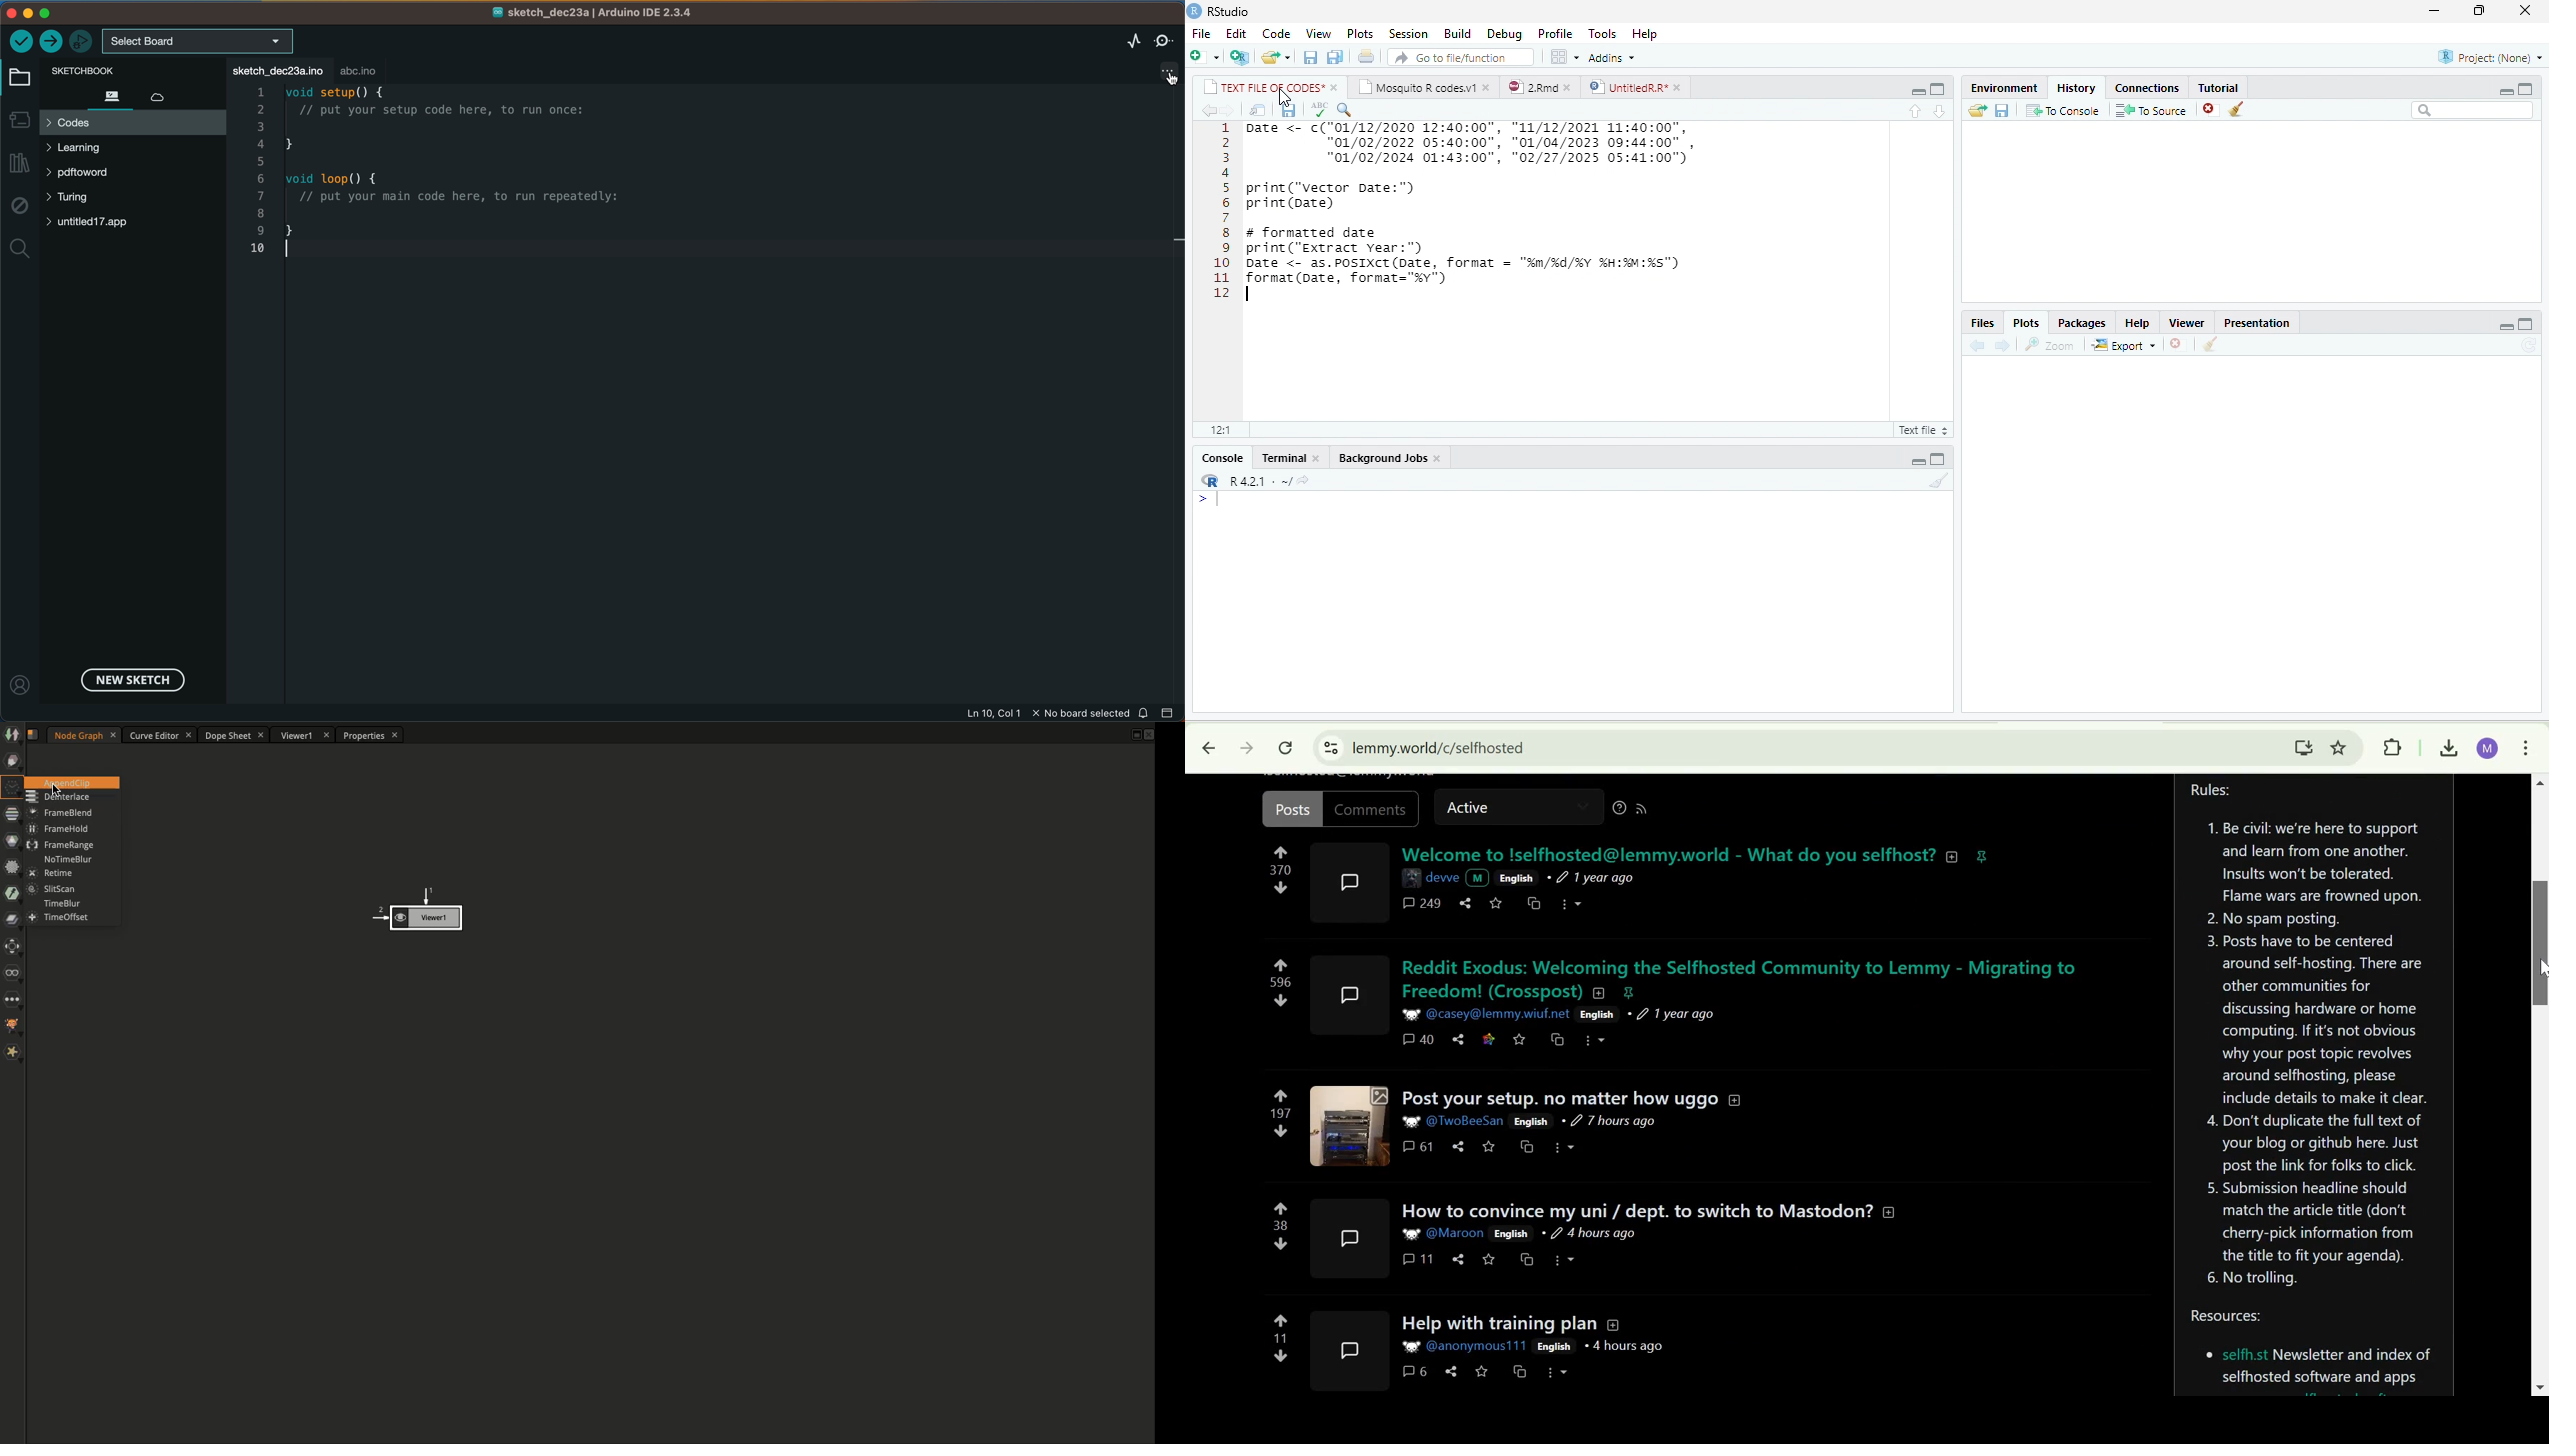  Describe the element at coordinates (1458, 34) in the screenshot. I see `Build` at that location.